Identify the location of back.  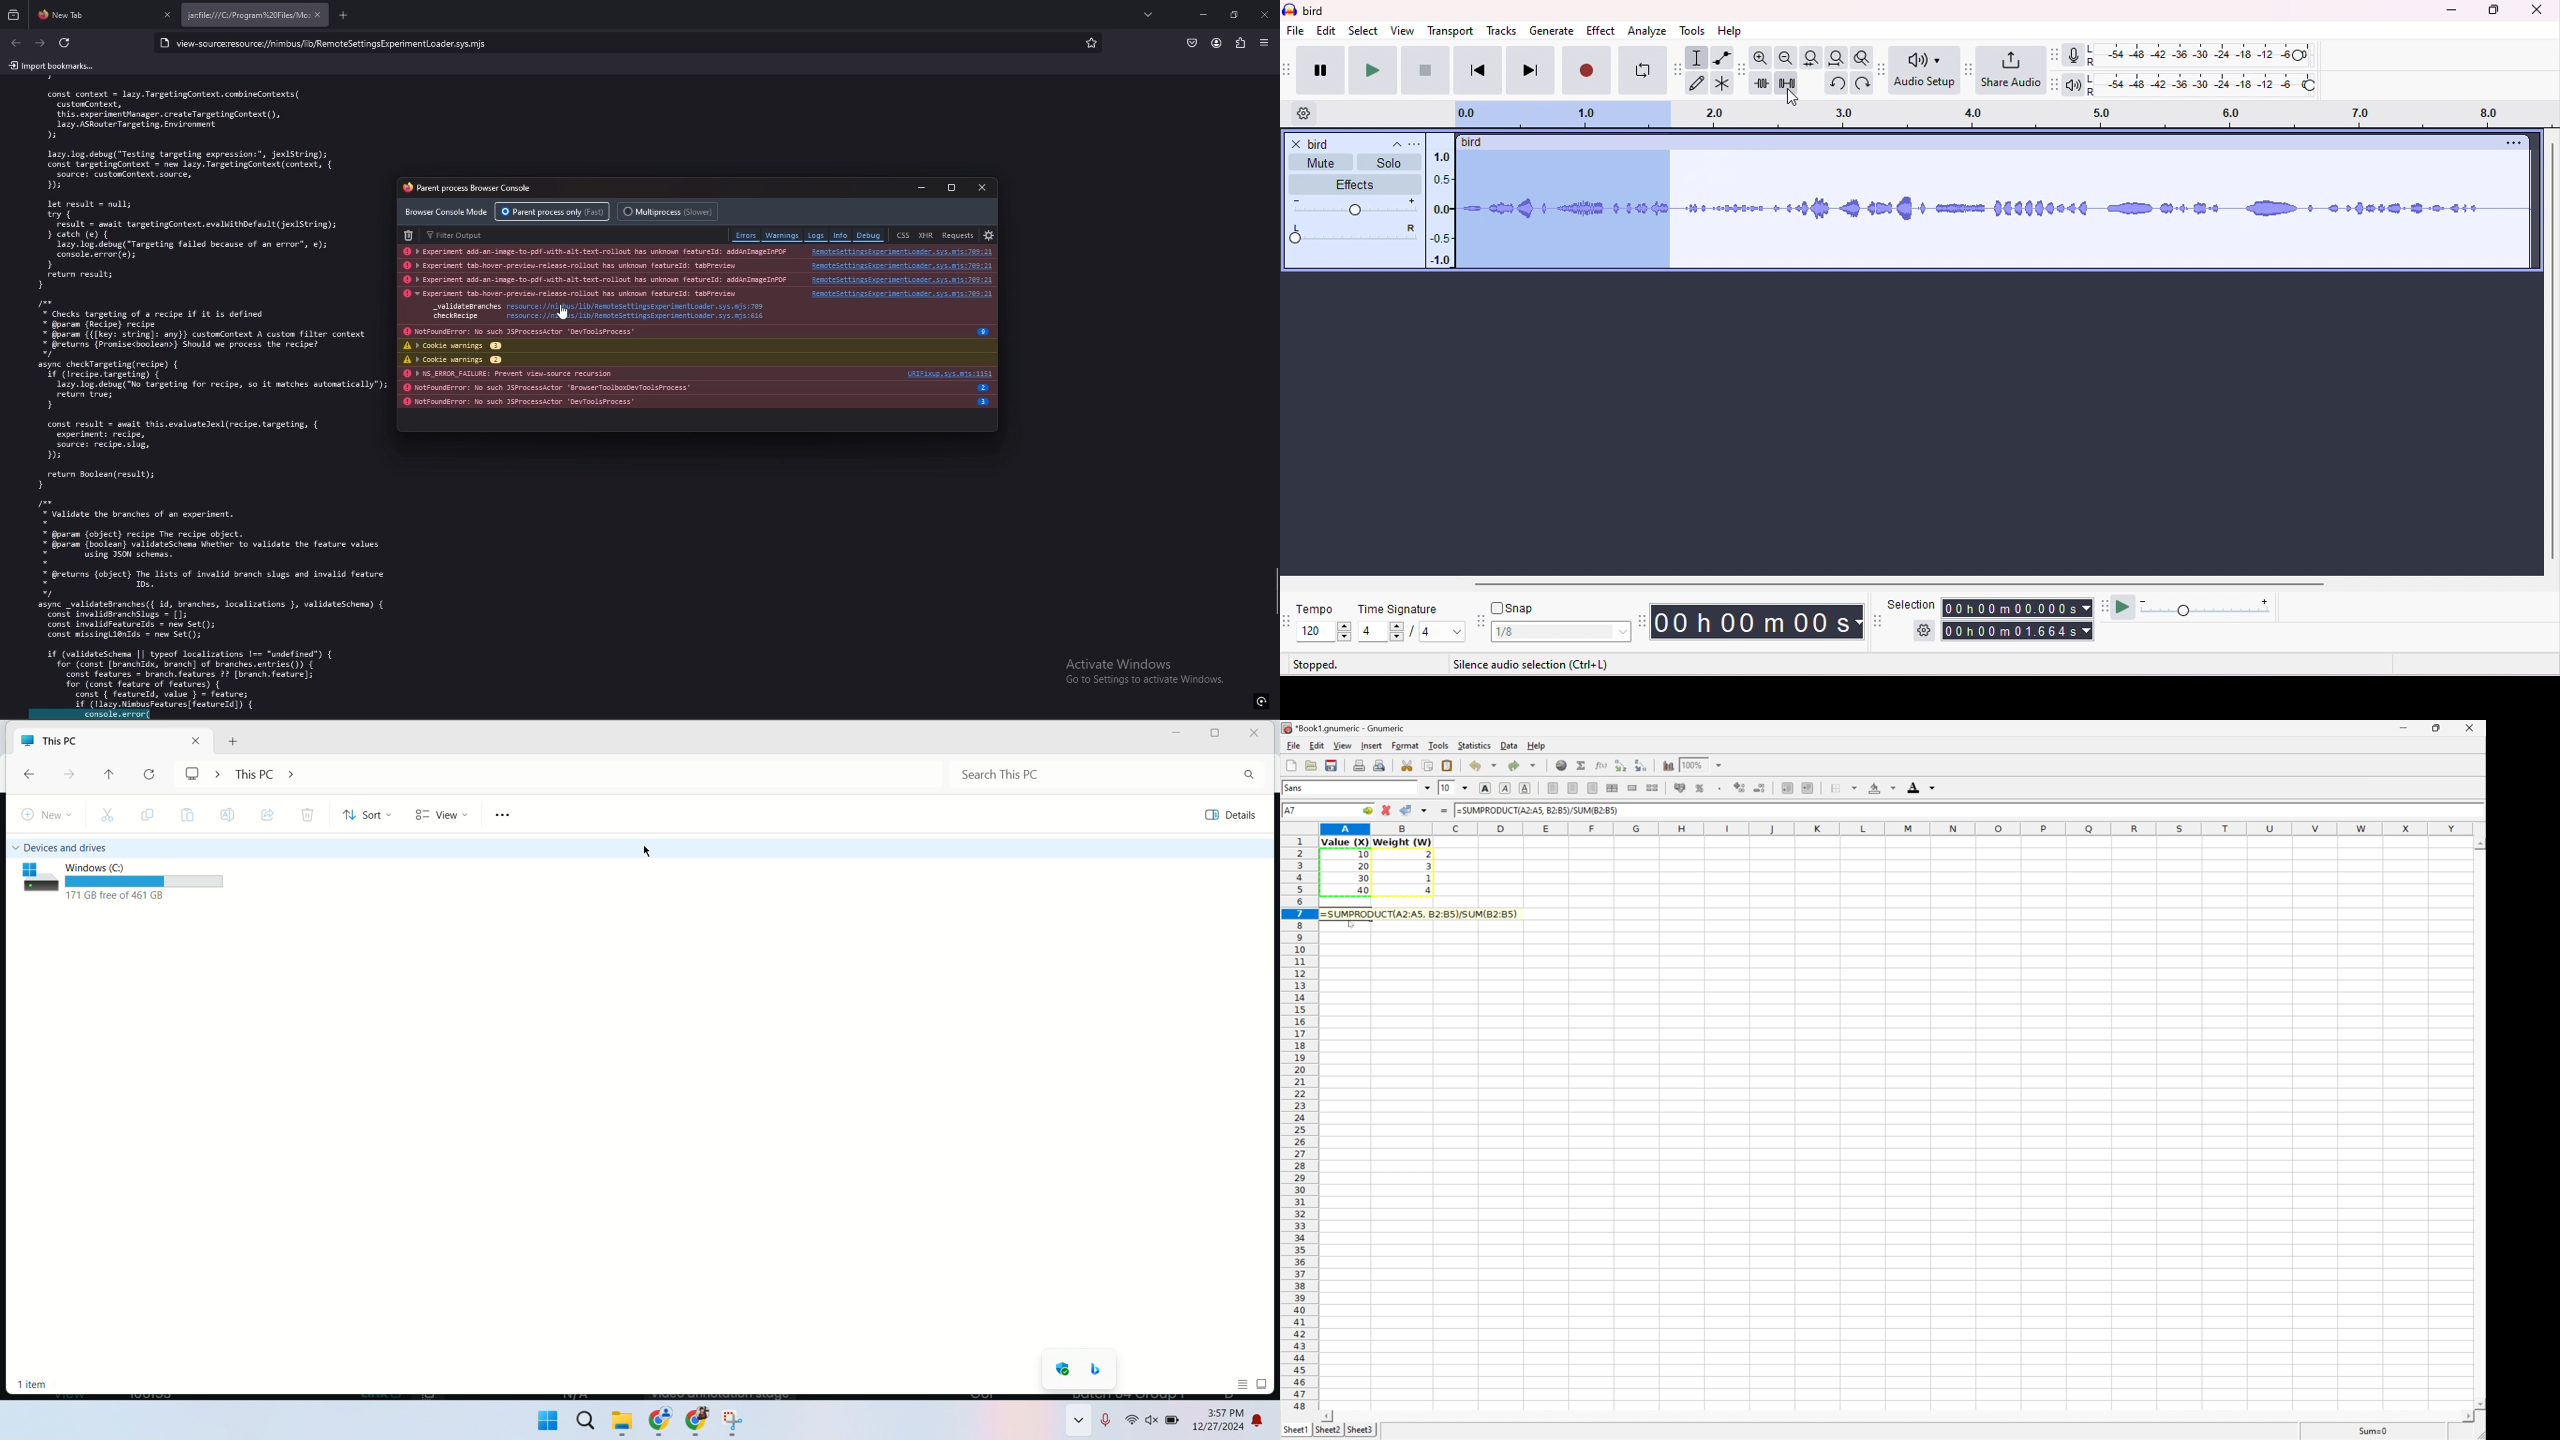
(17, 41).